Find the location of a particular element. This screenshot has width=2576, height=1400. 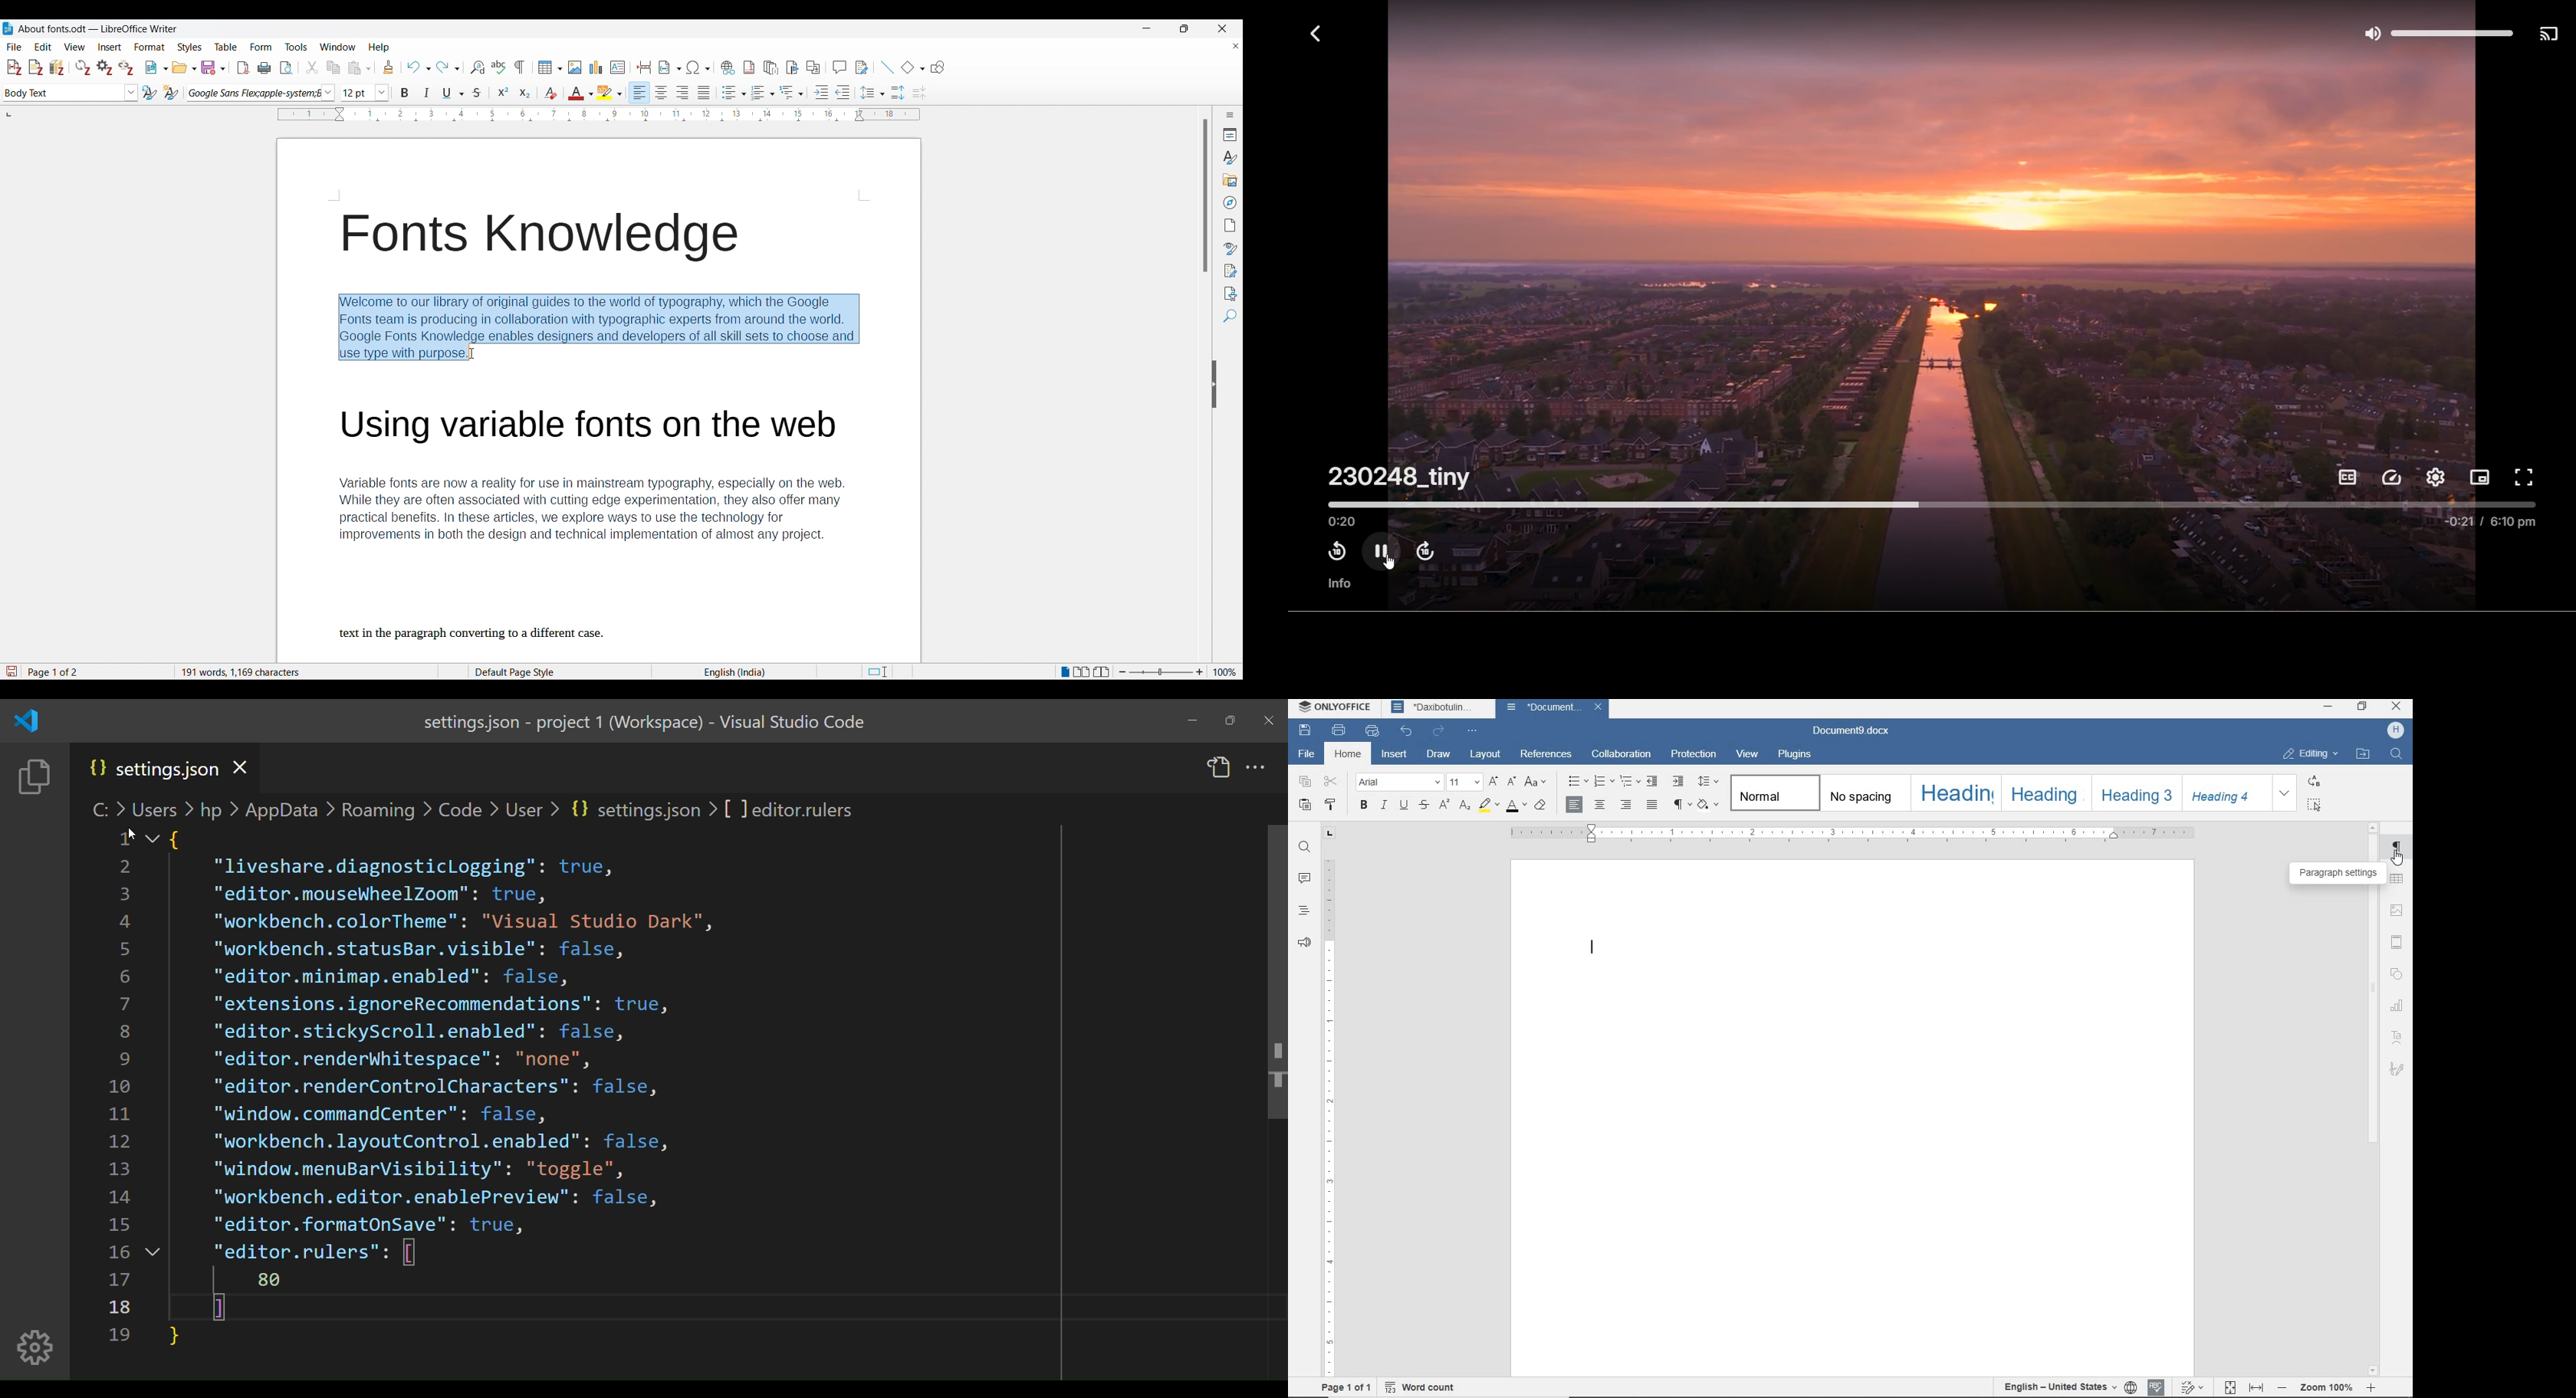

Project and software name is located at coordinates (98, 29).